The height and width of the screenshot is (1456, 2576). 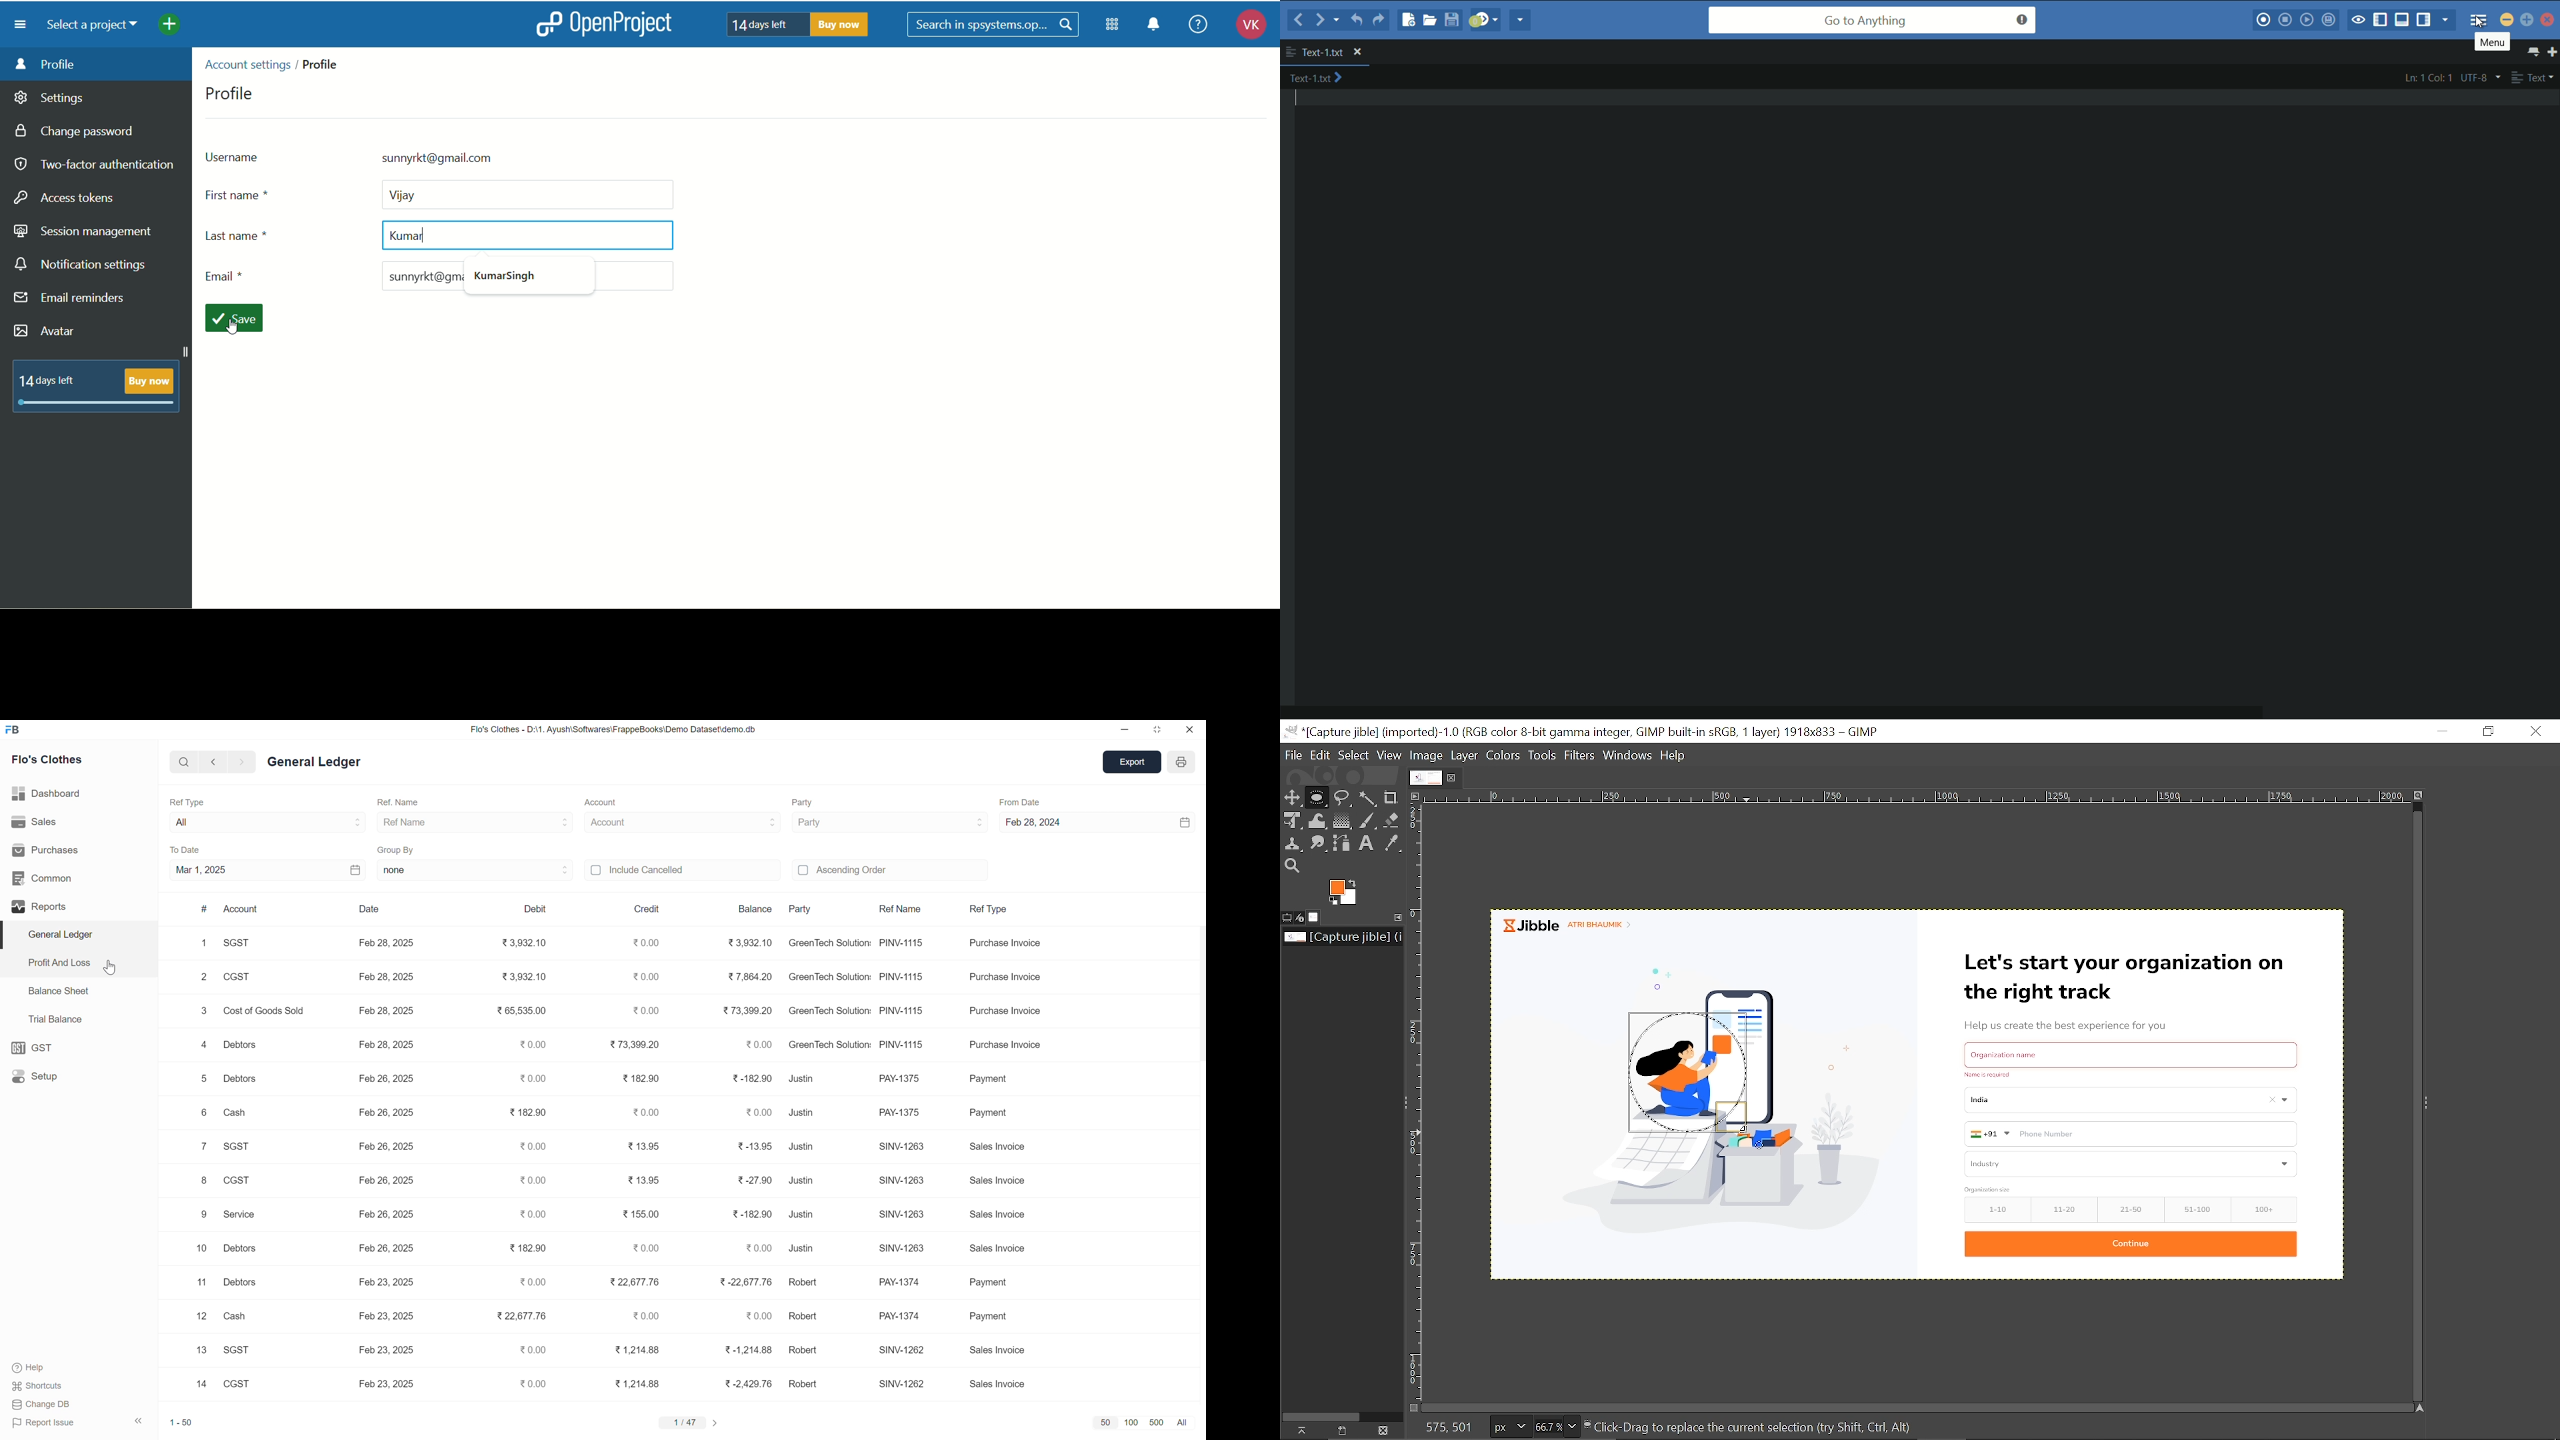 What do you see at coordinates (1102, 1421) in the screenshot?
I see `50` at bounding box center [1102, 1421].